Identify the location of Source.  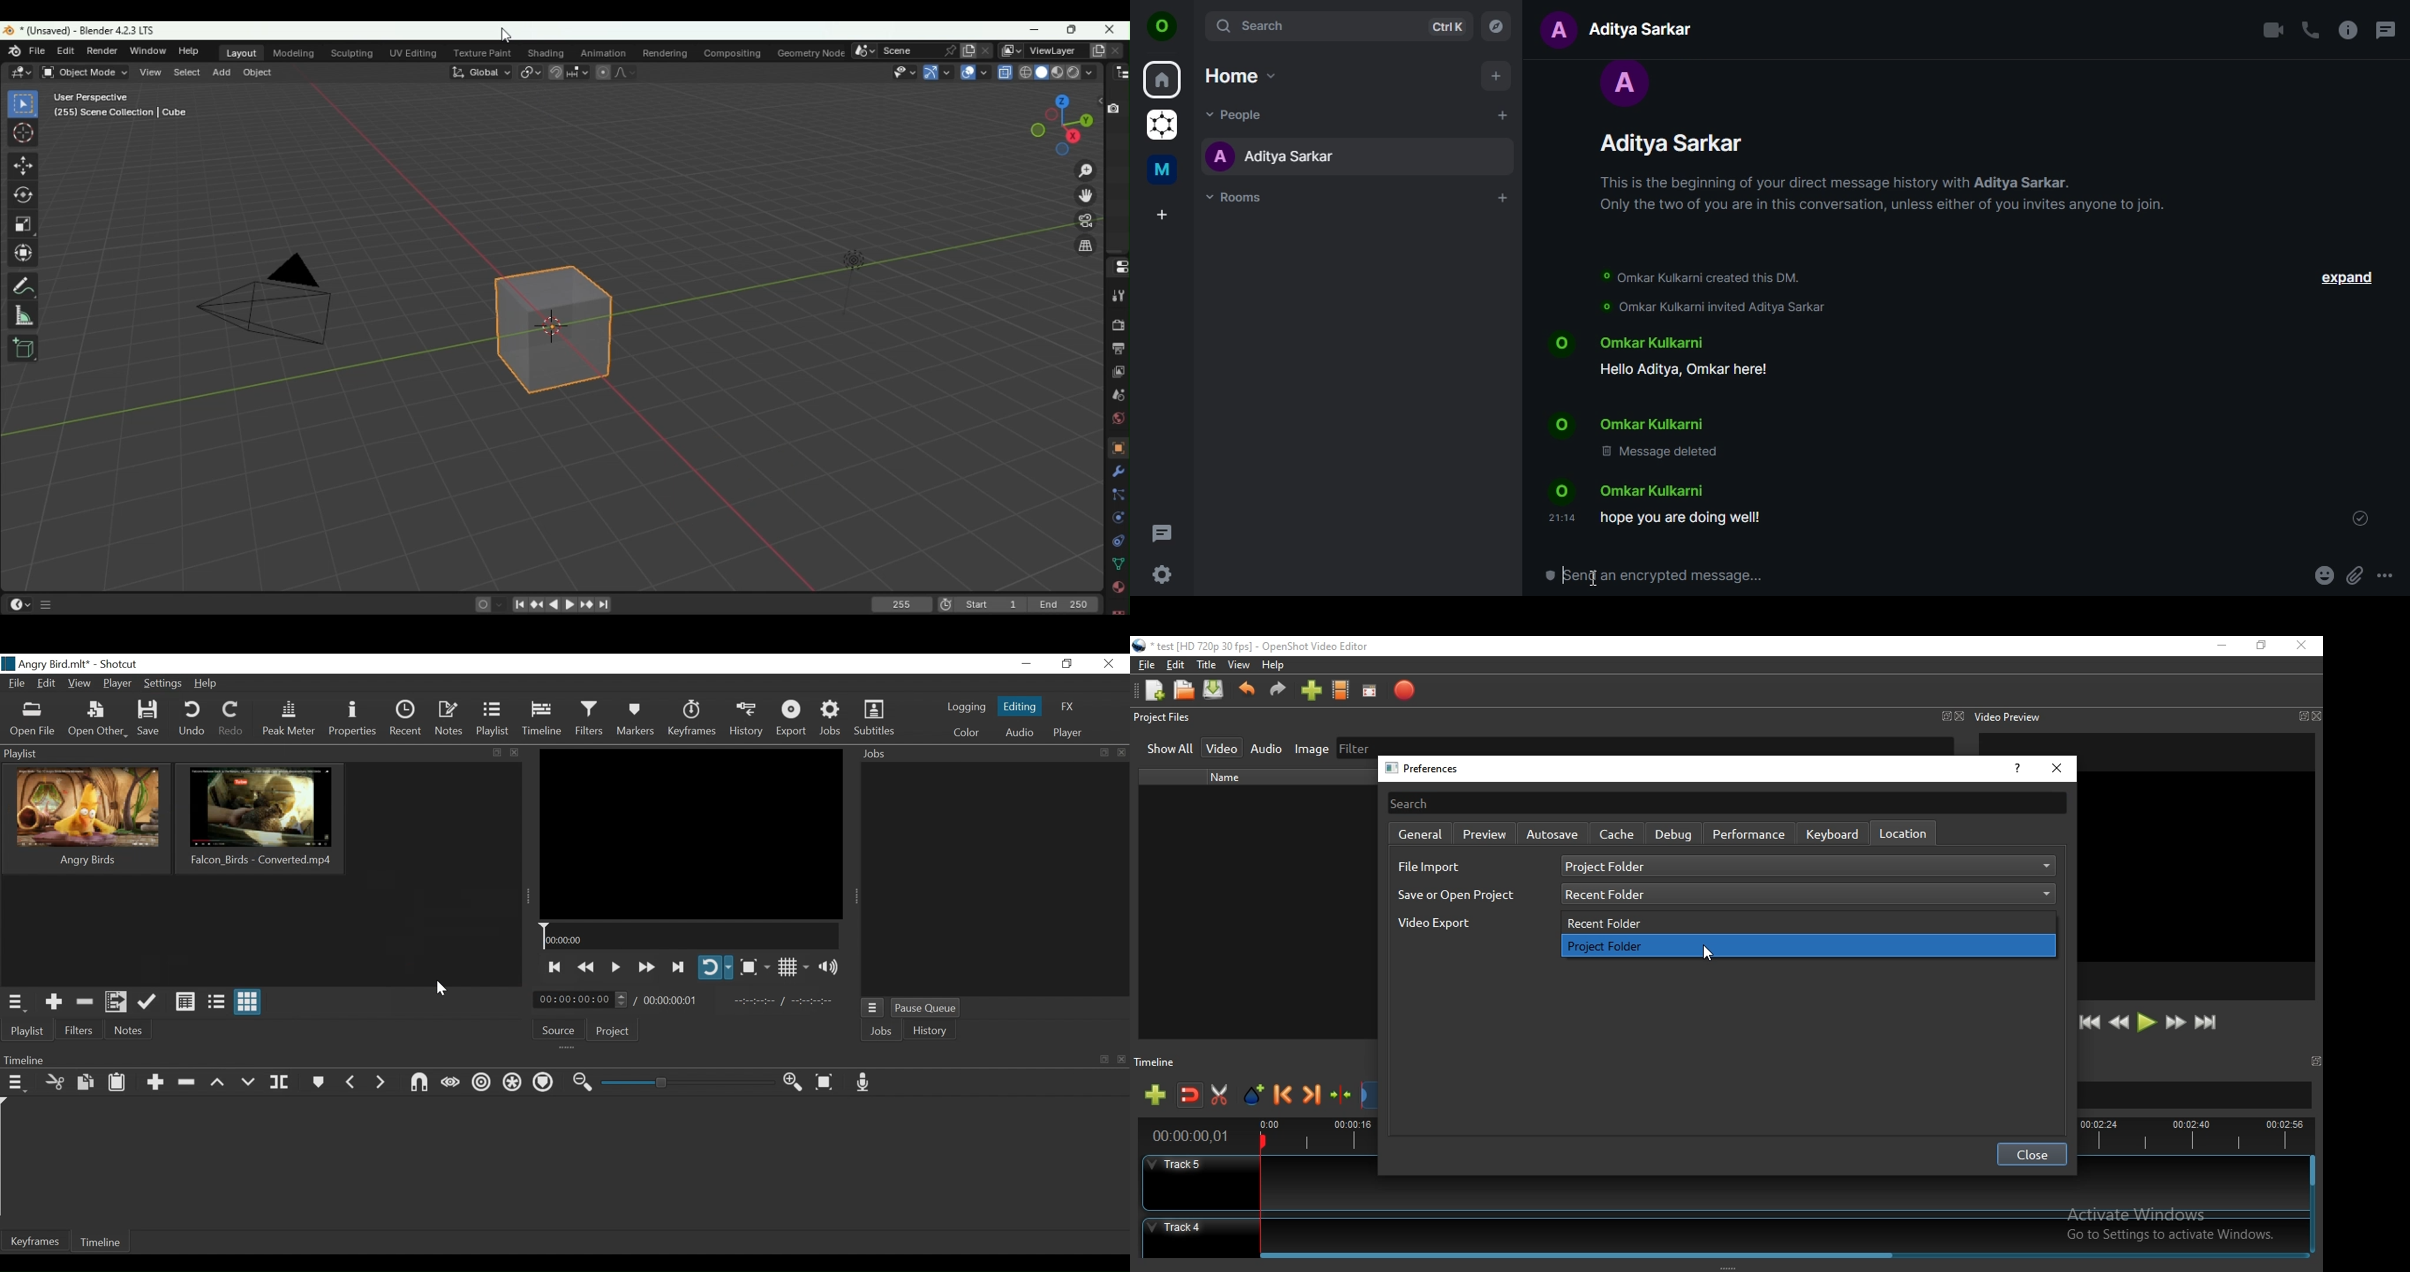
(560, 1029).